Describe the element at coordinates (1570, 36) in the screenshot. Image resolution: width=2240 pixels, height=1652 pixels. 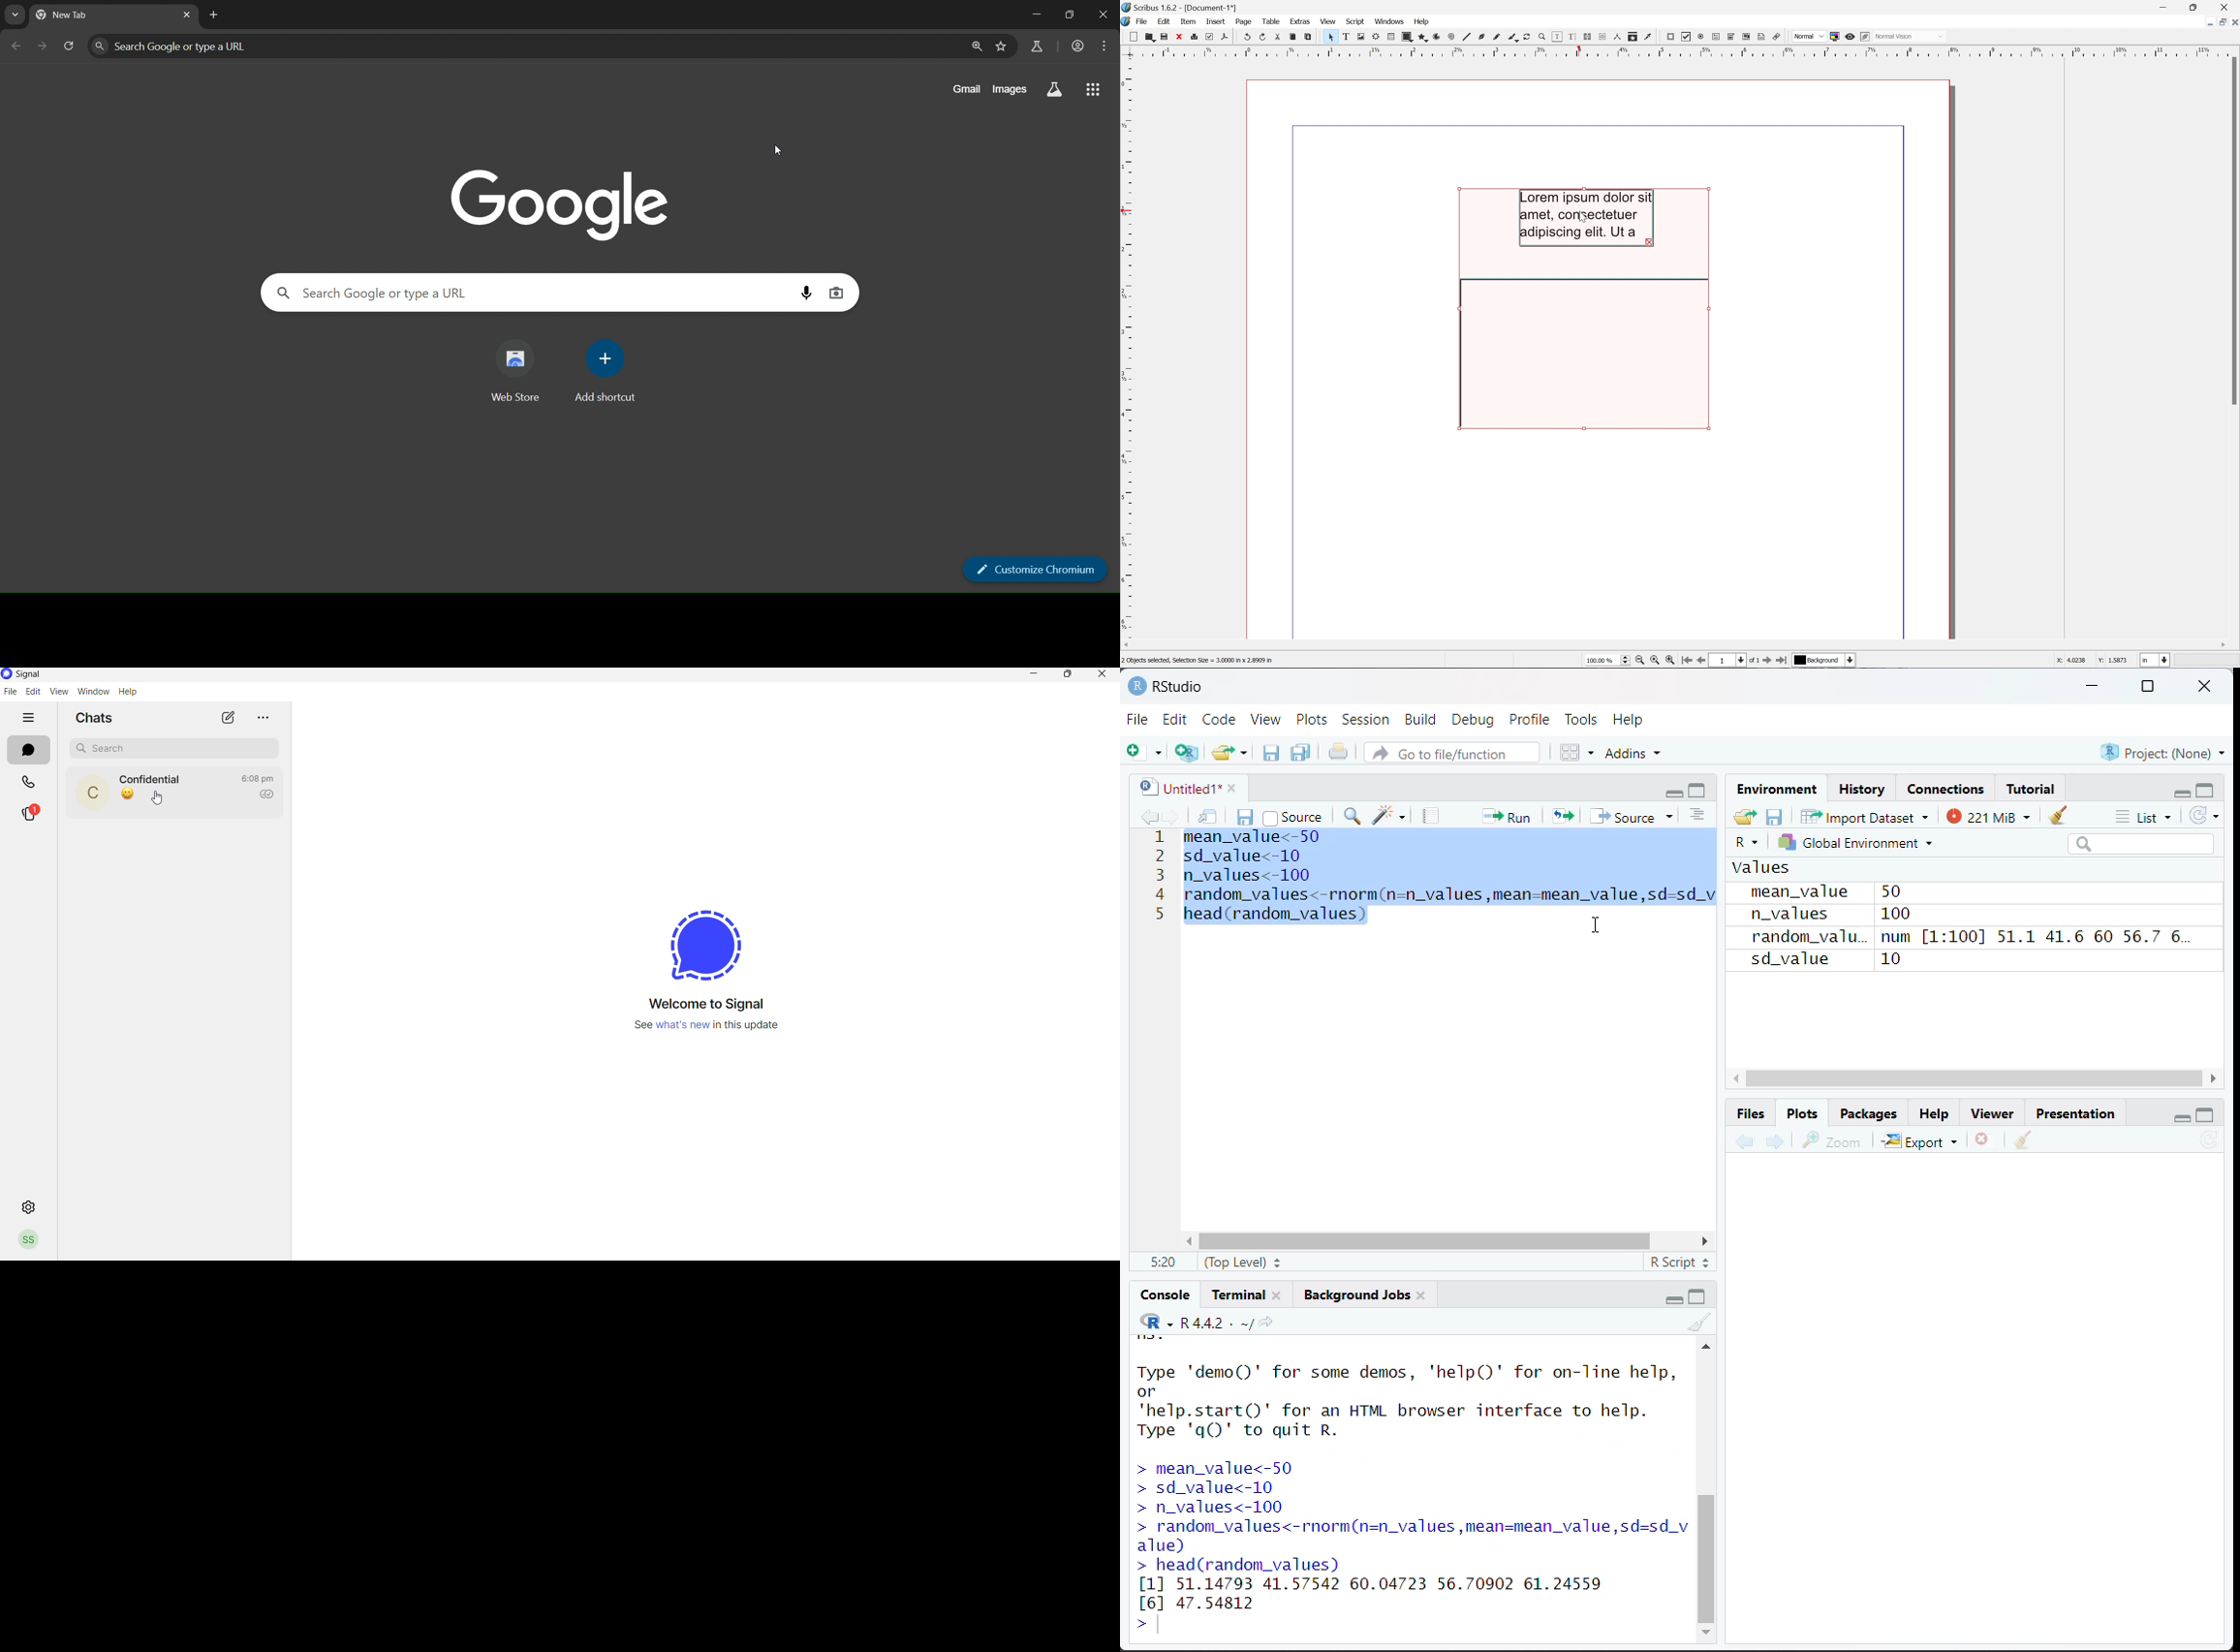
I see `Edit text with story editor` at that location.